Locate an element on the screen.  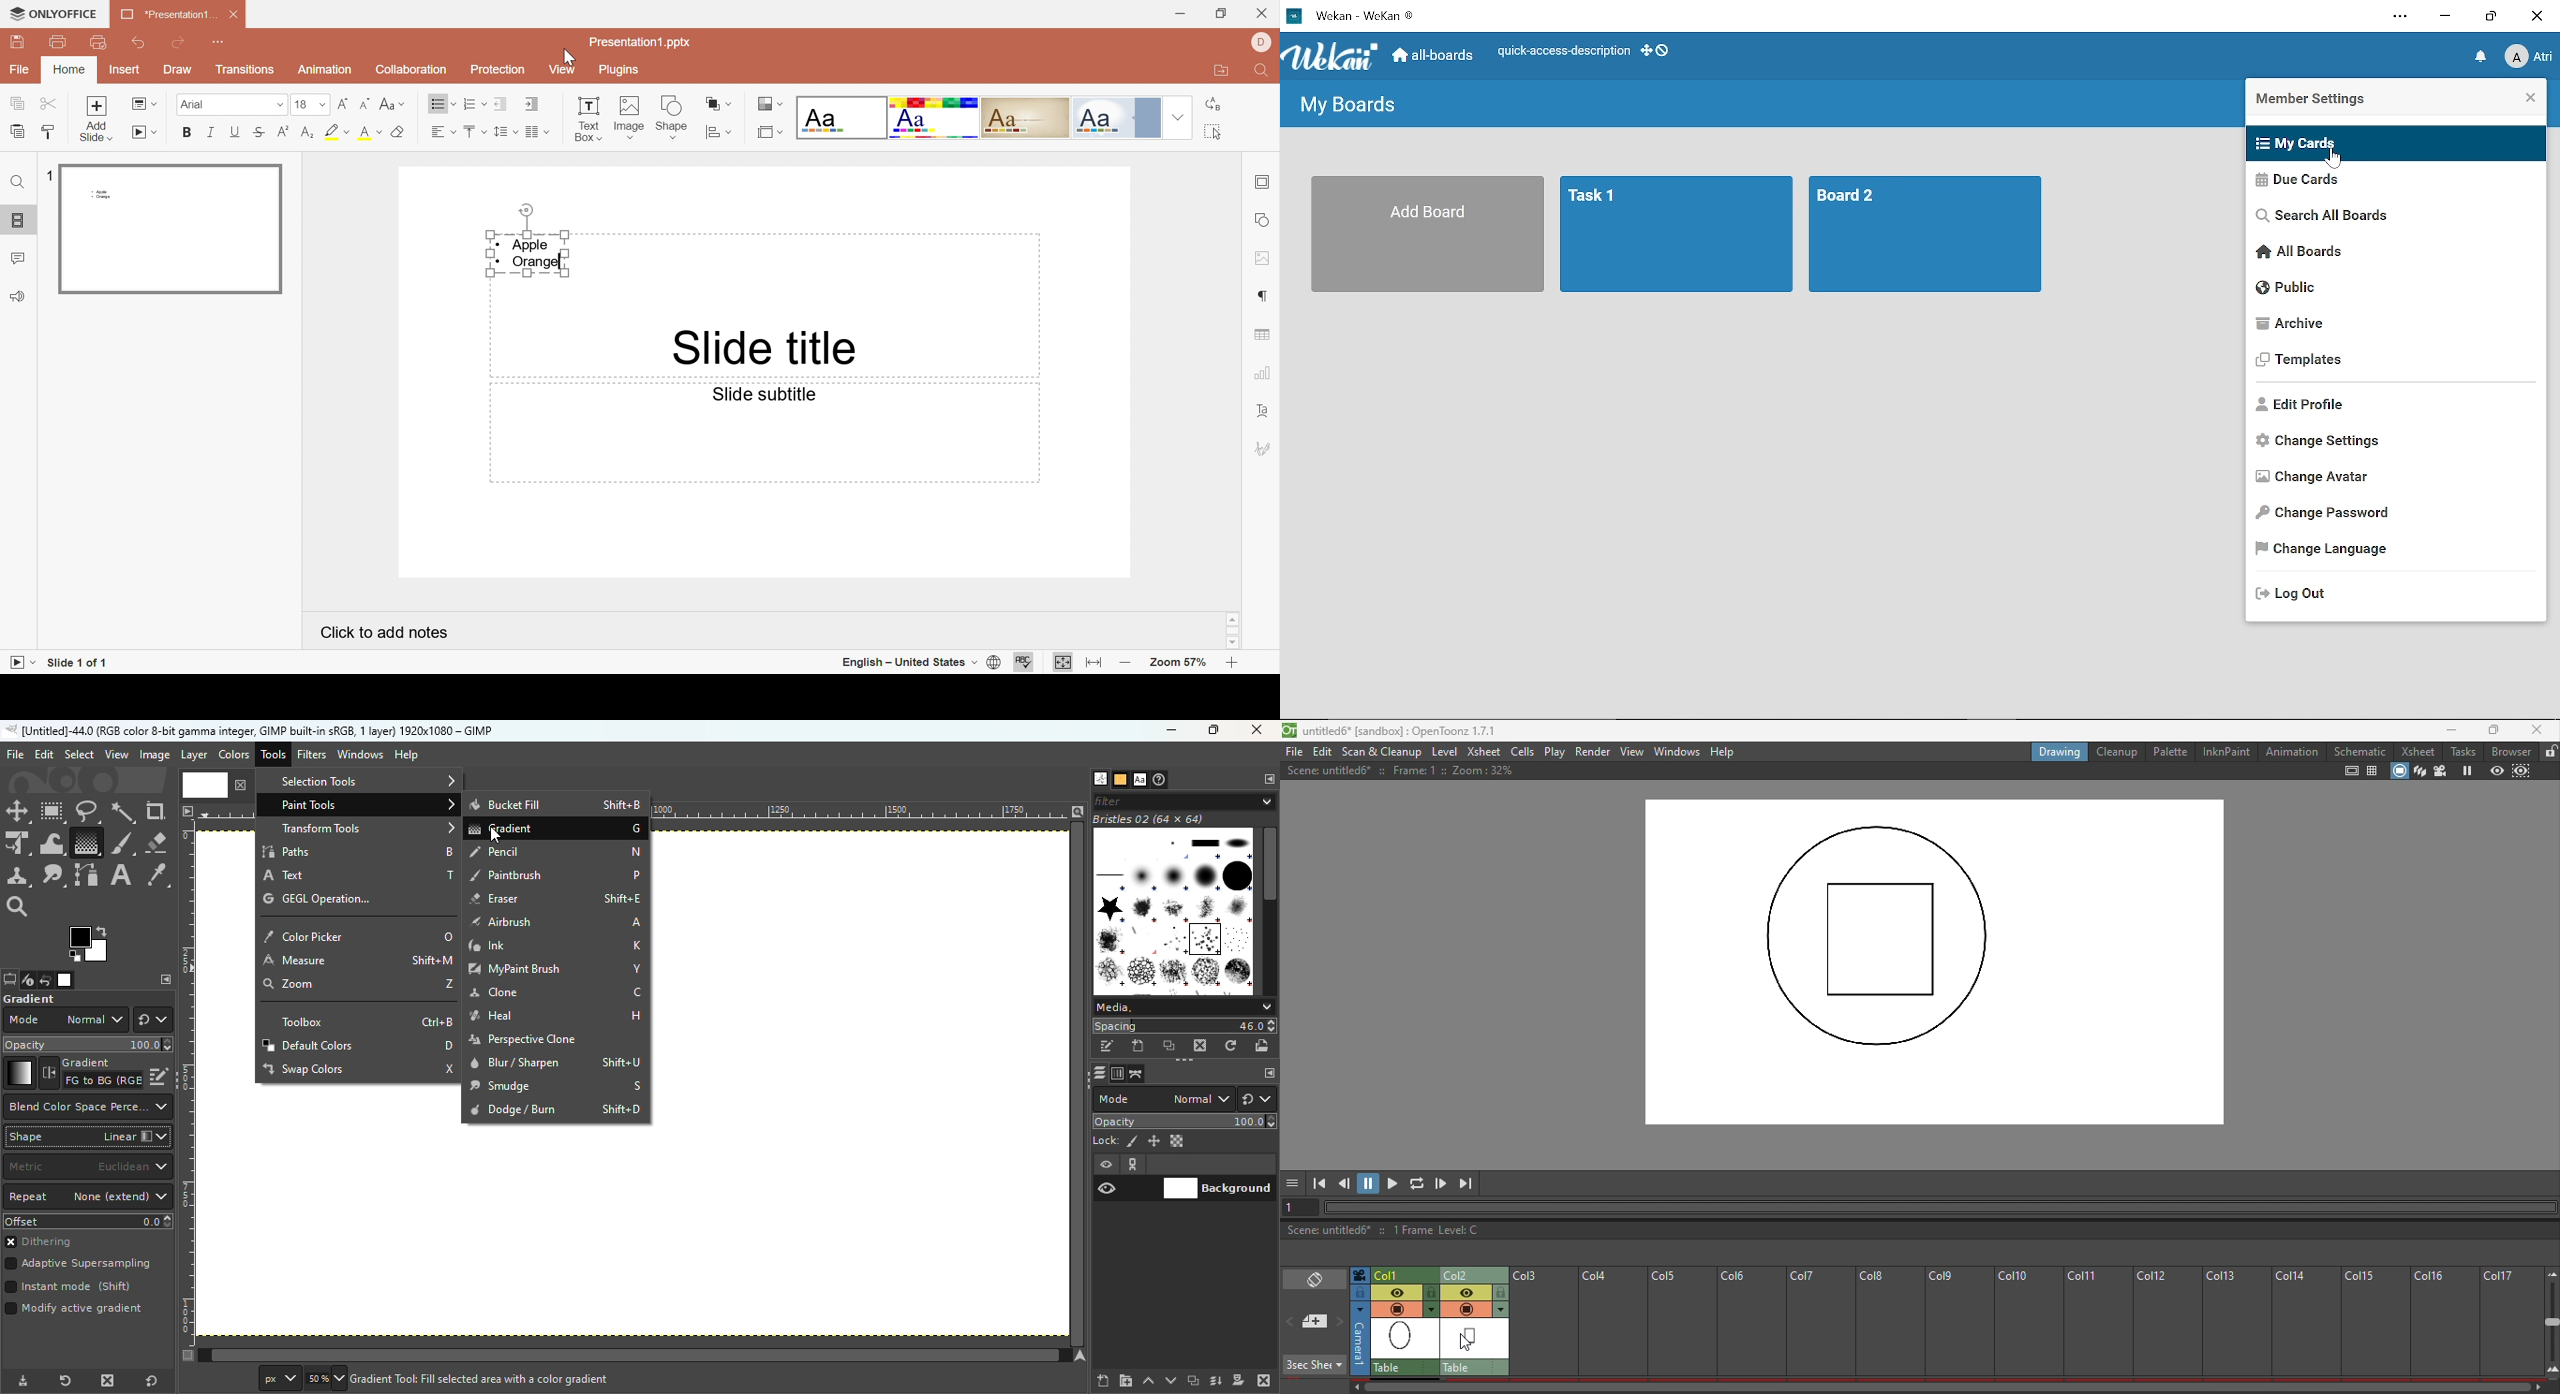
Classic is located at coordinates (1027, 118).